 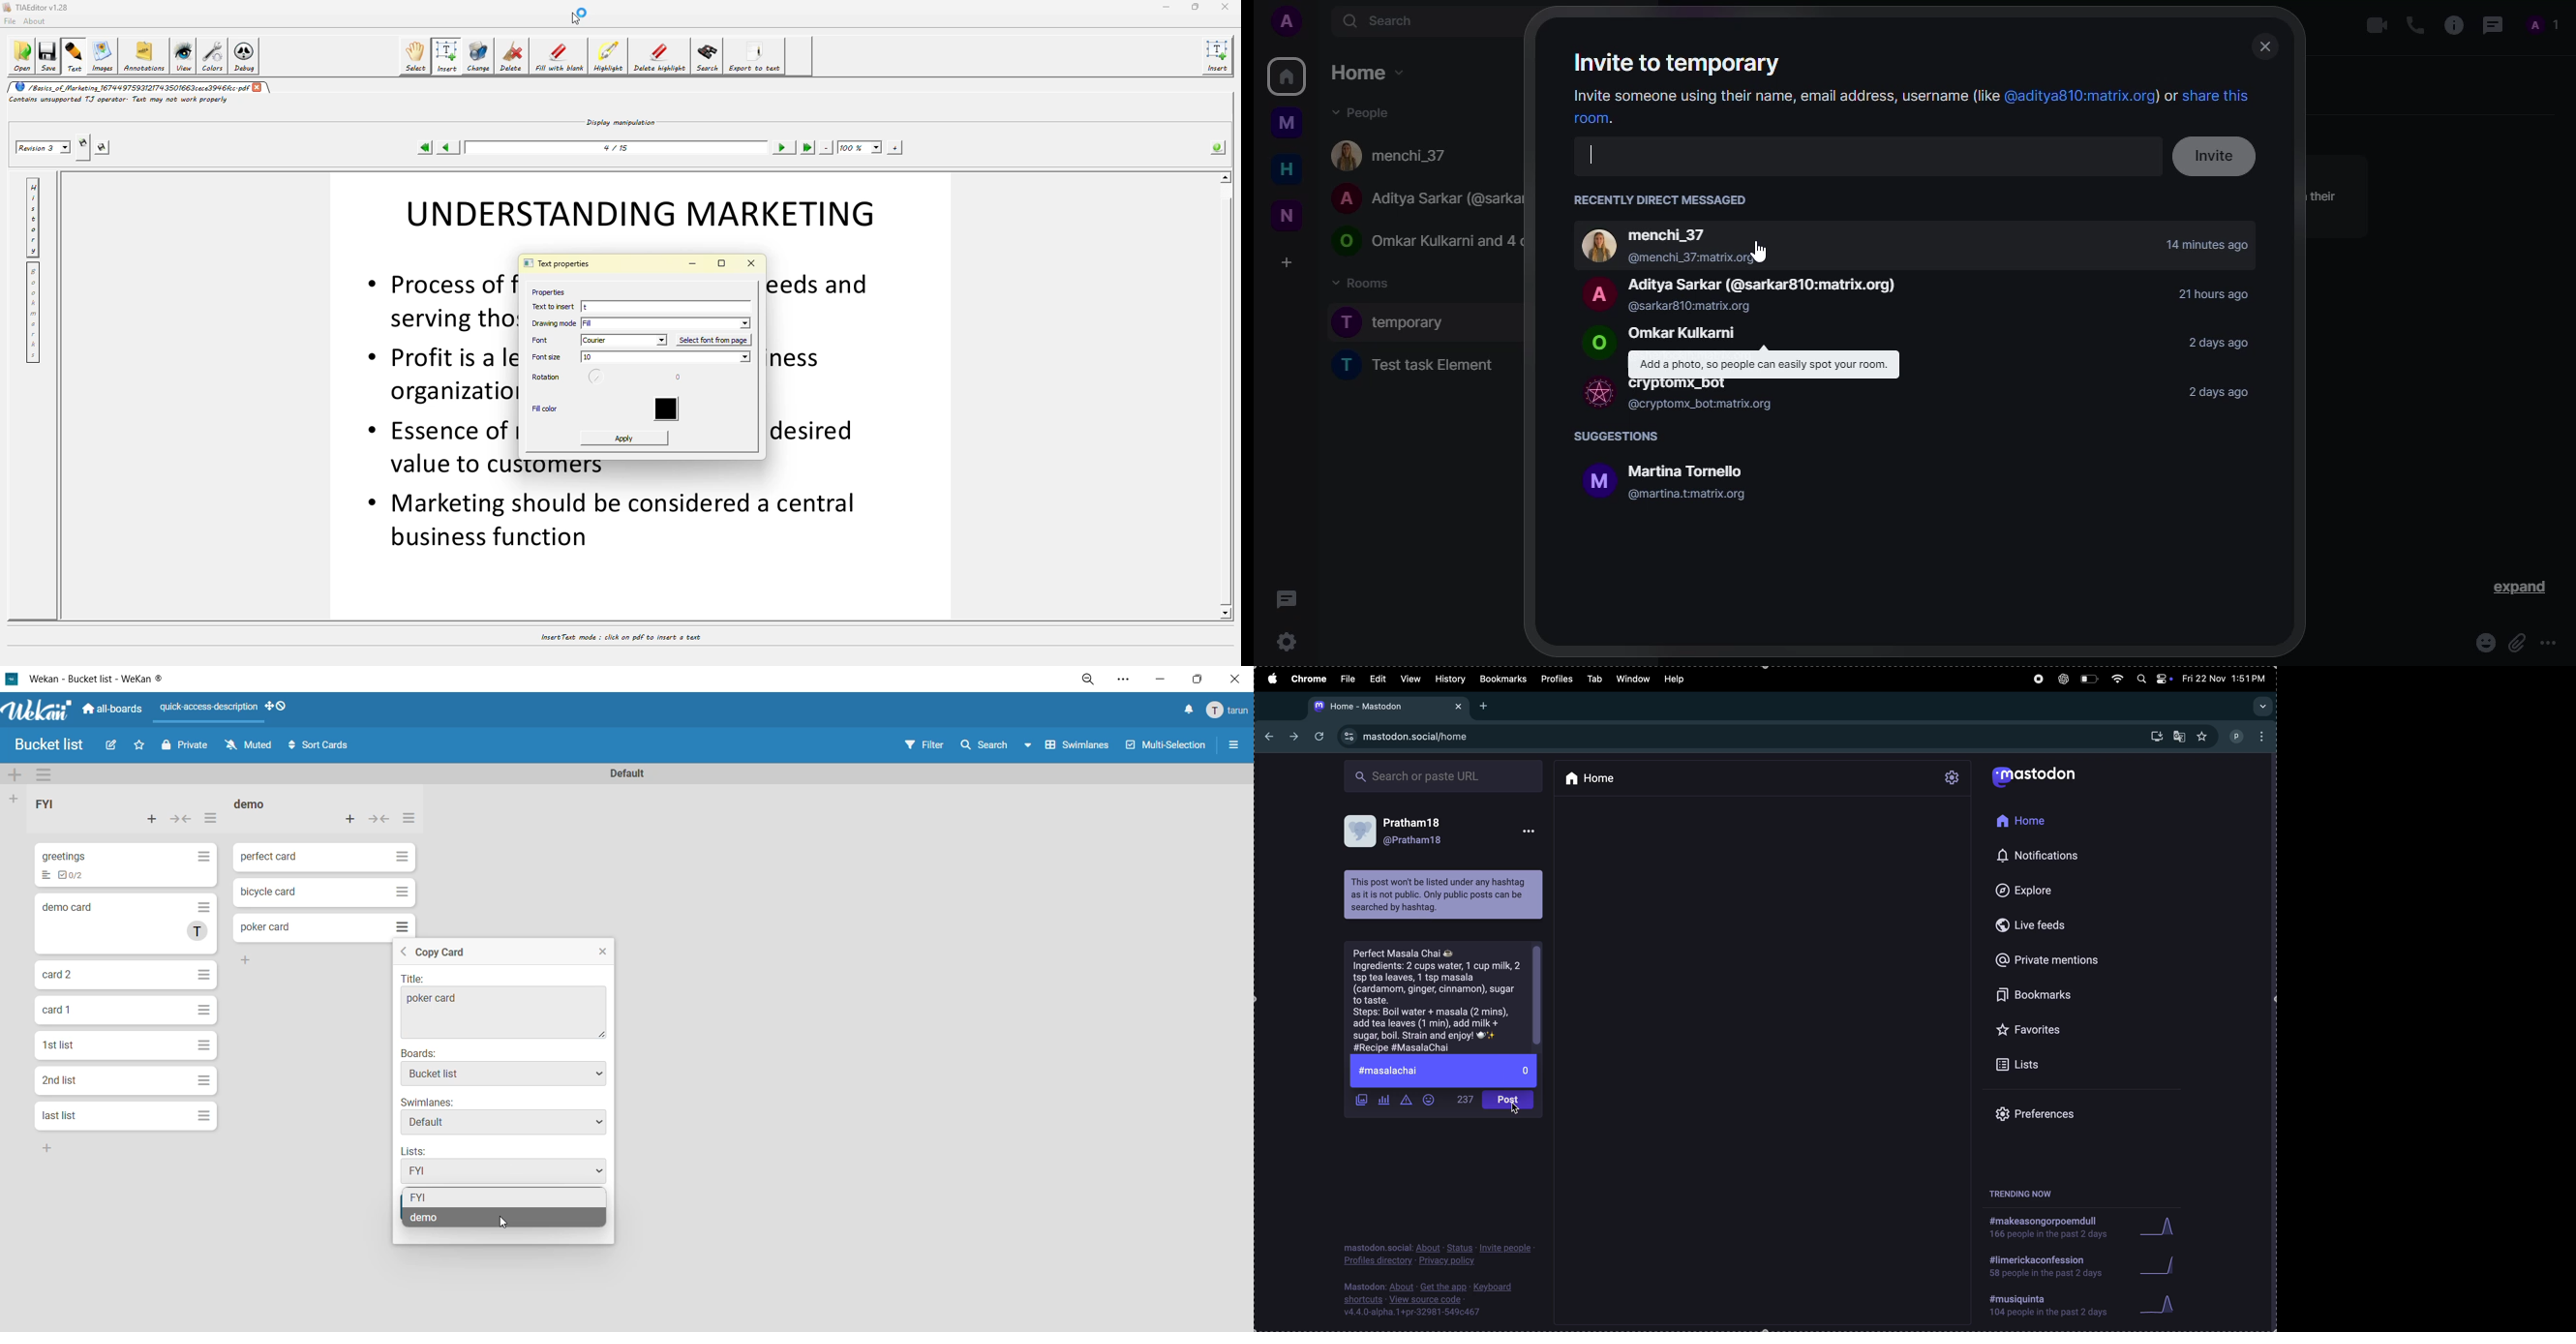 I want to click on demo card, so click(x=67, y=908).